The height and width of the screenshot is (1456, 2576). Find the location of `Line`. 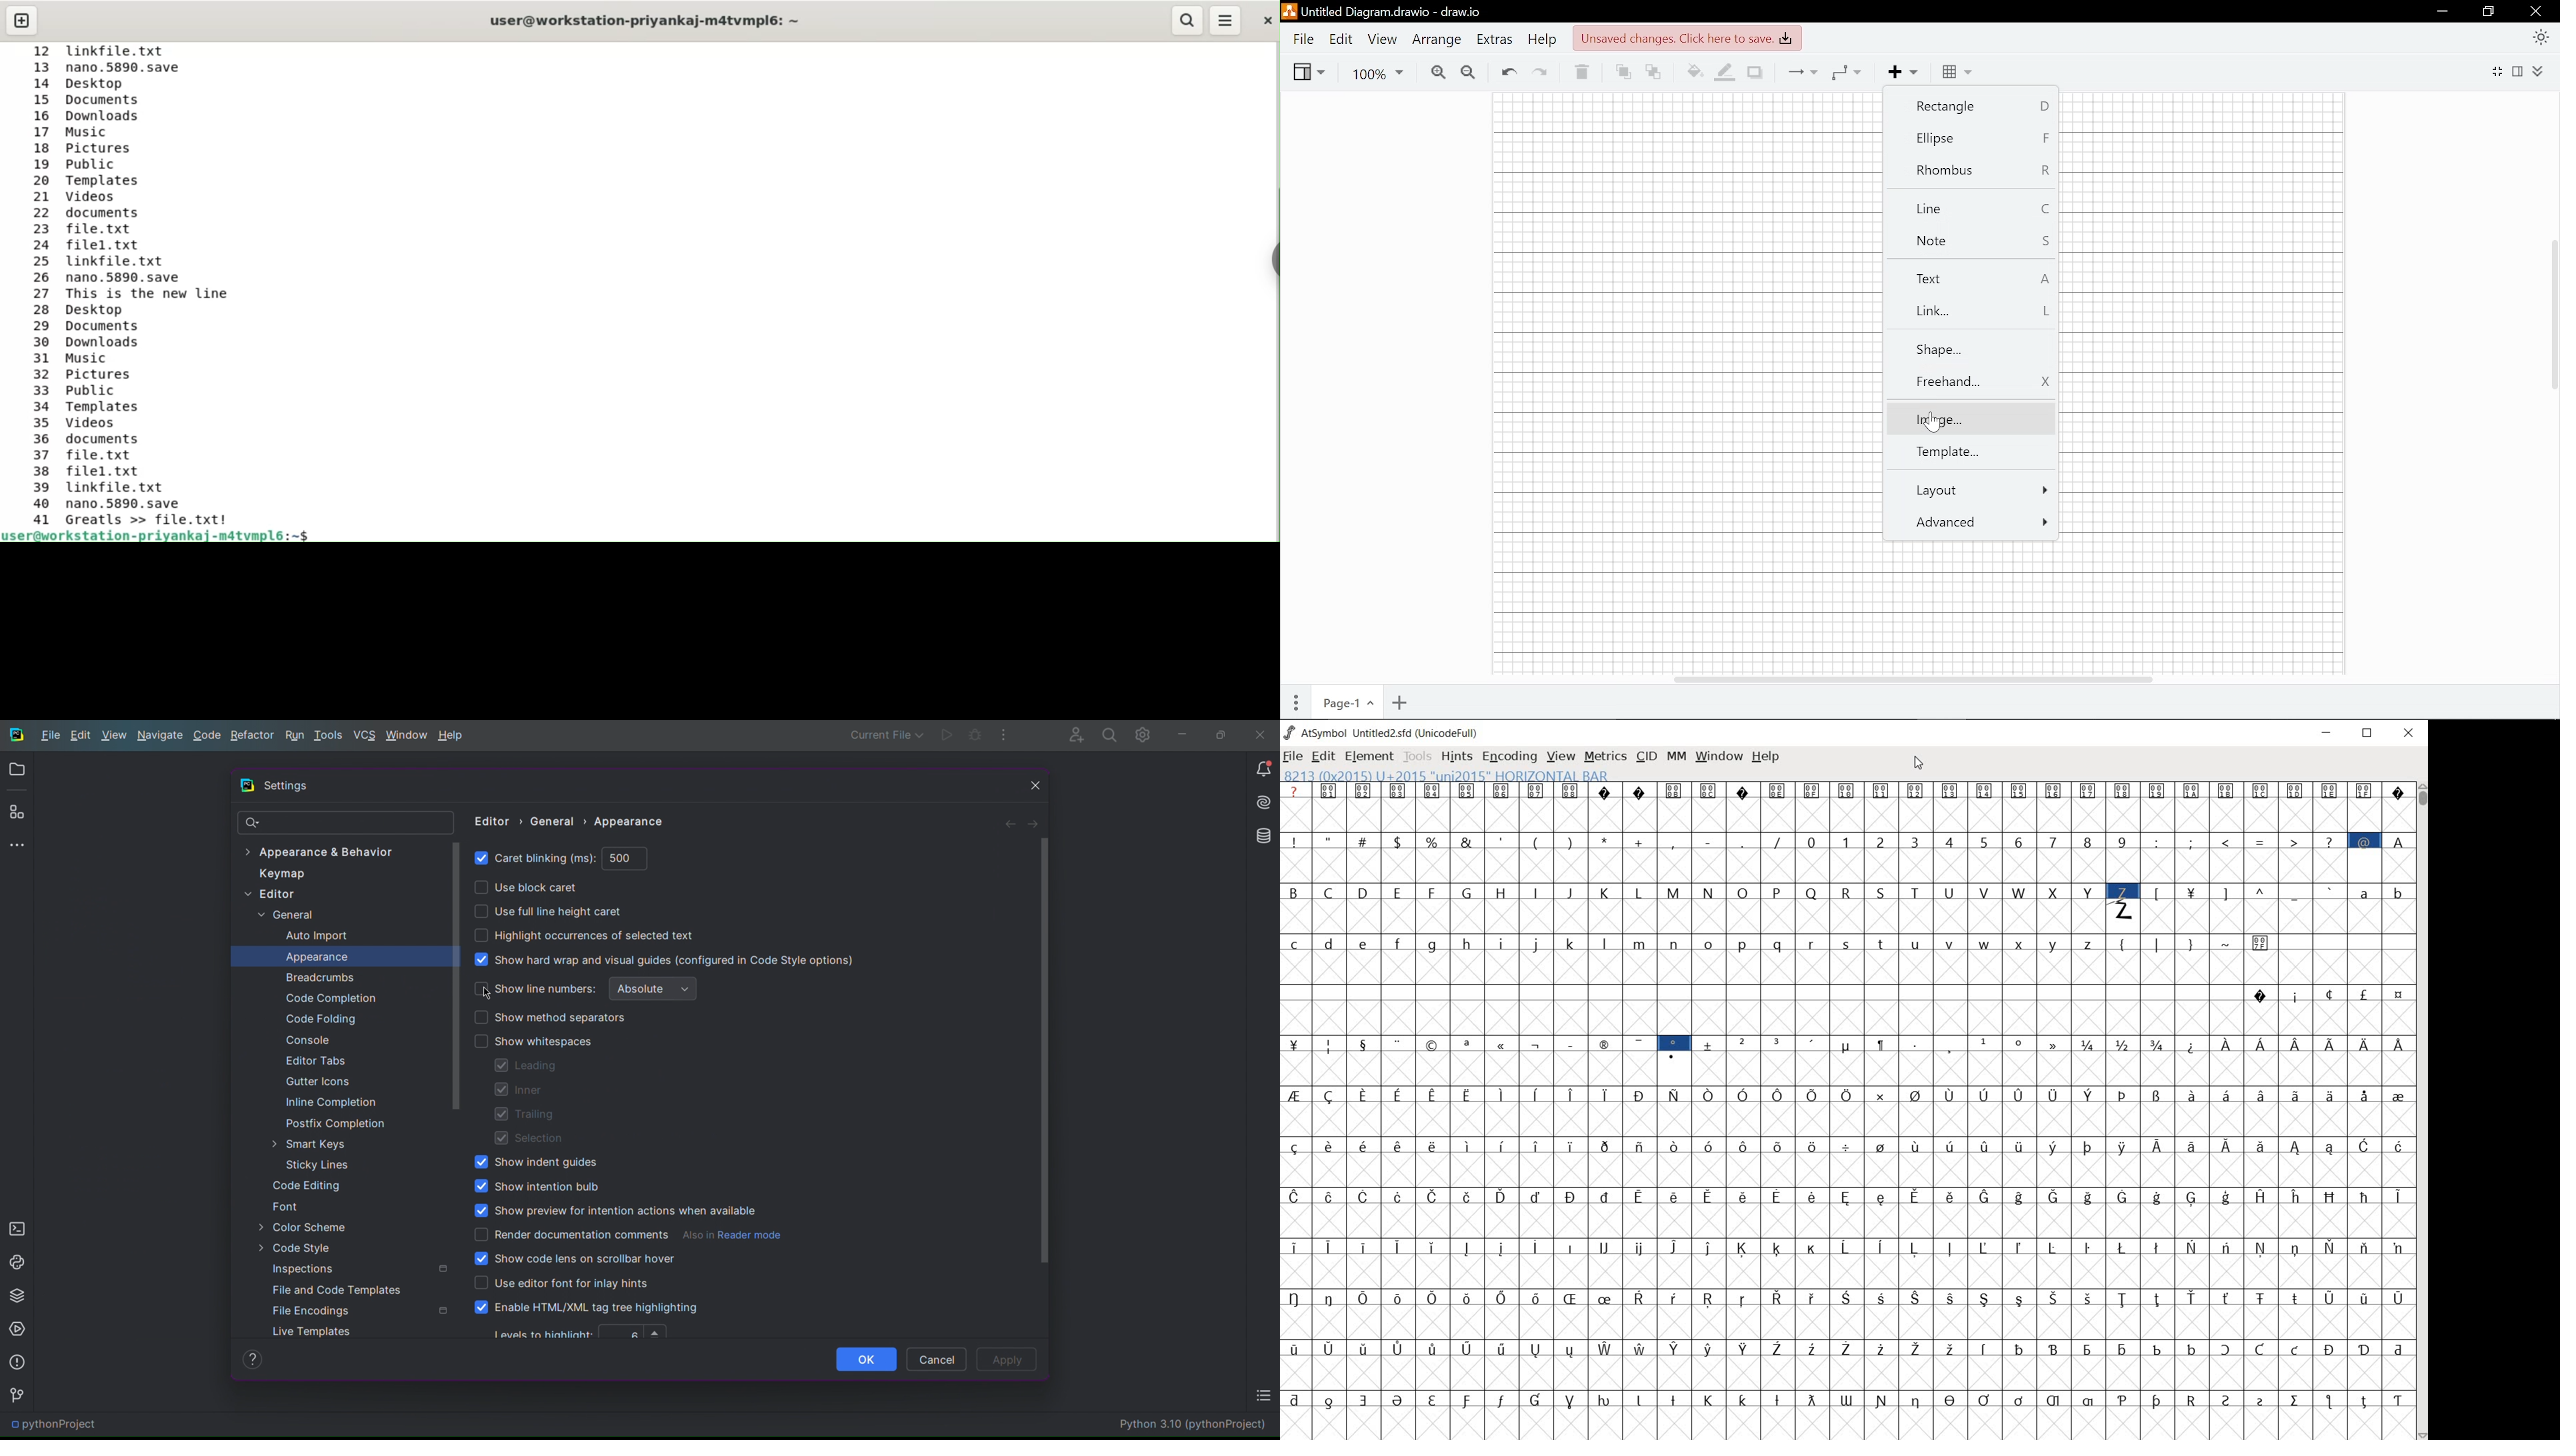

Line is located at coordinates (1975, 207).